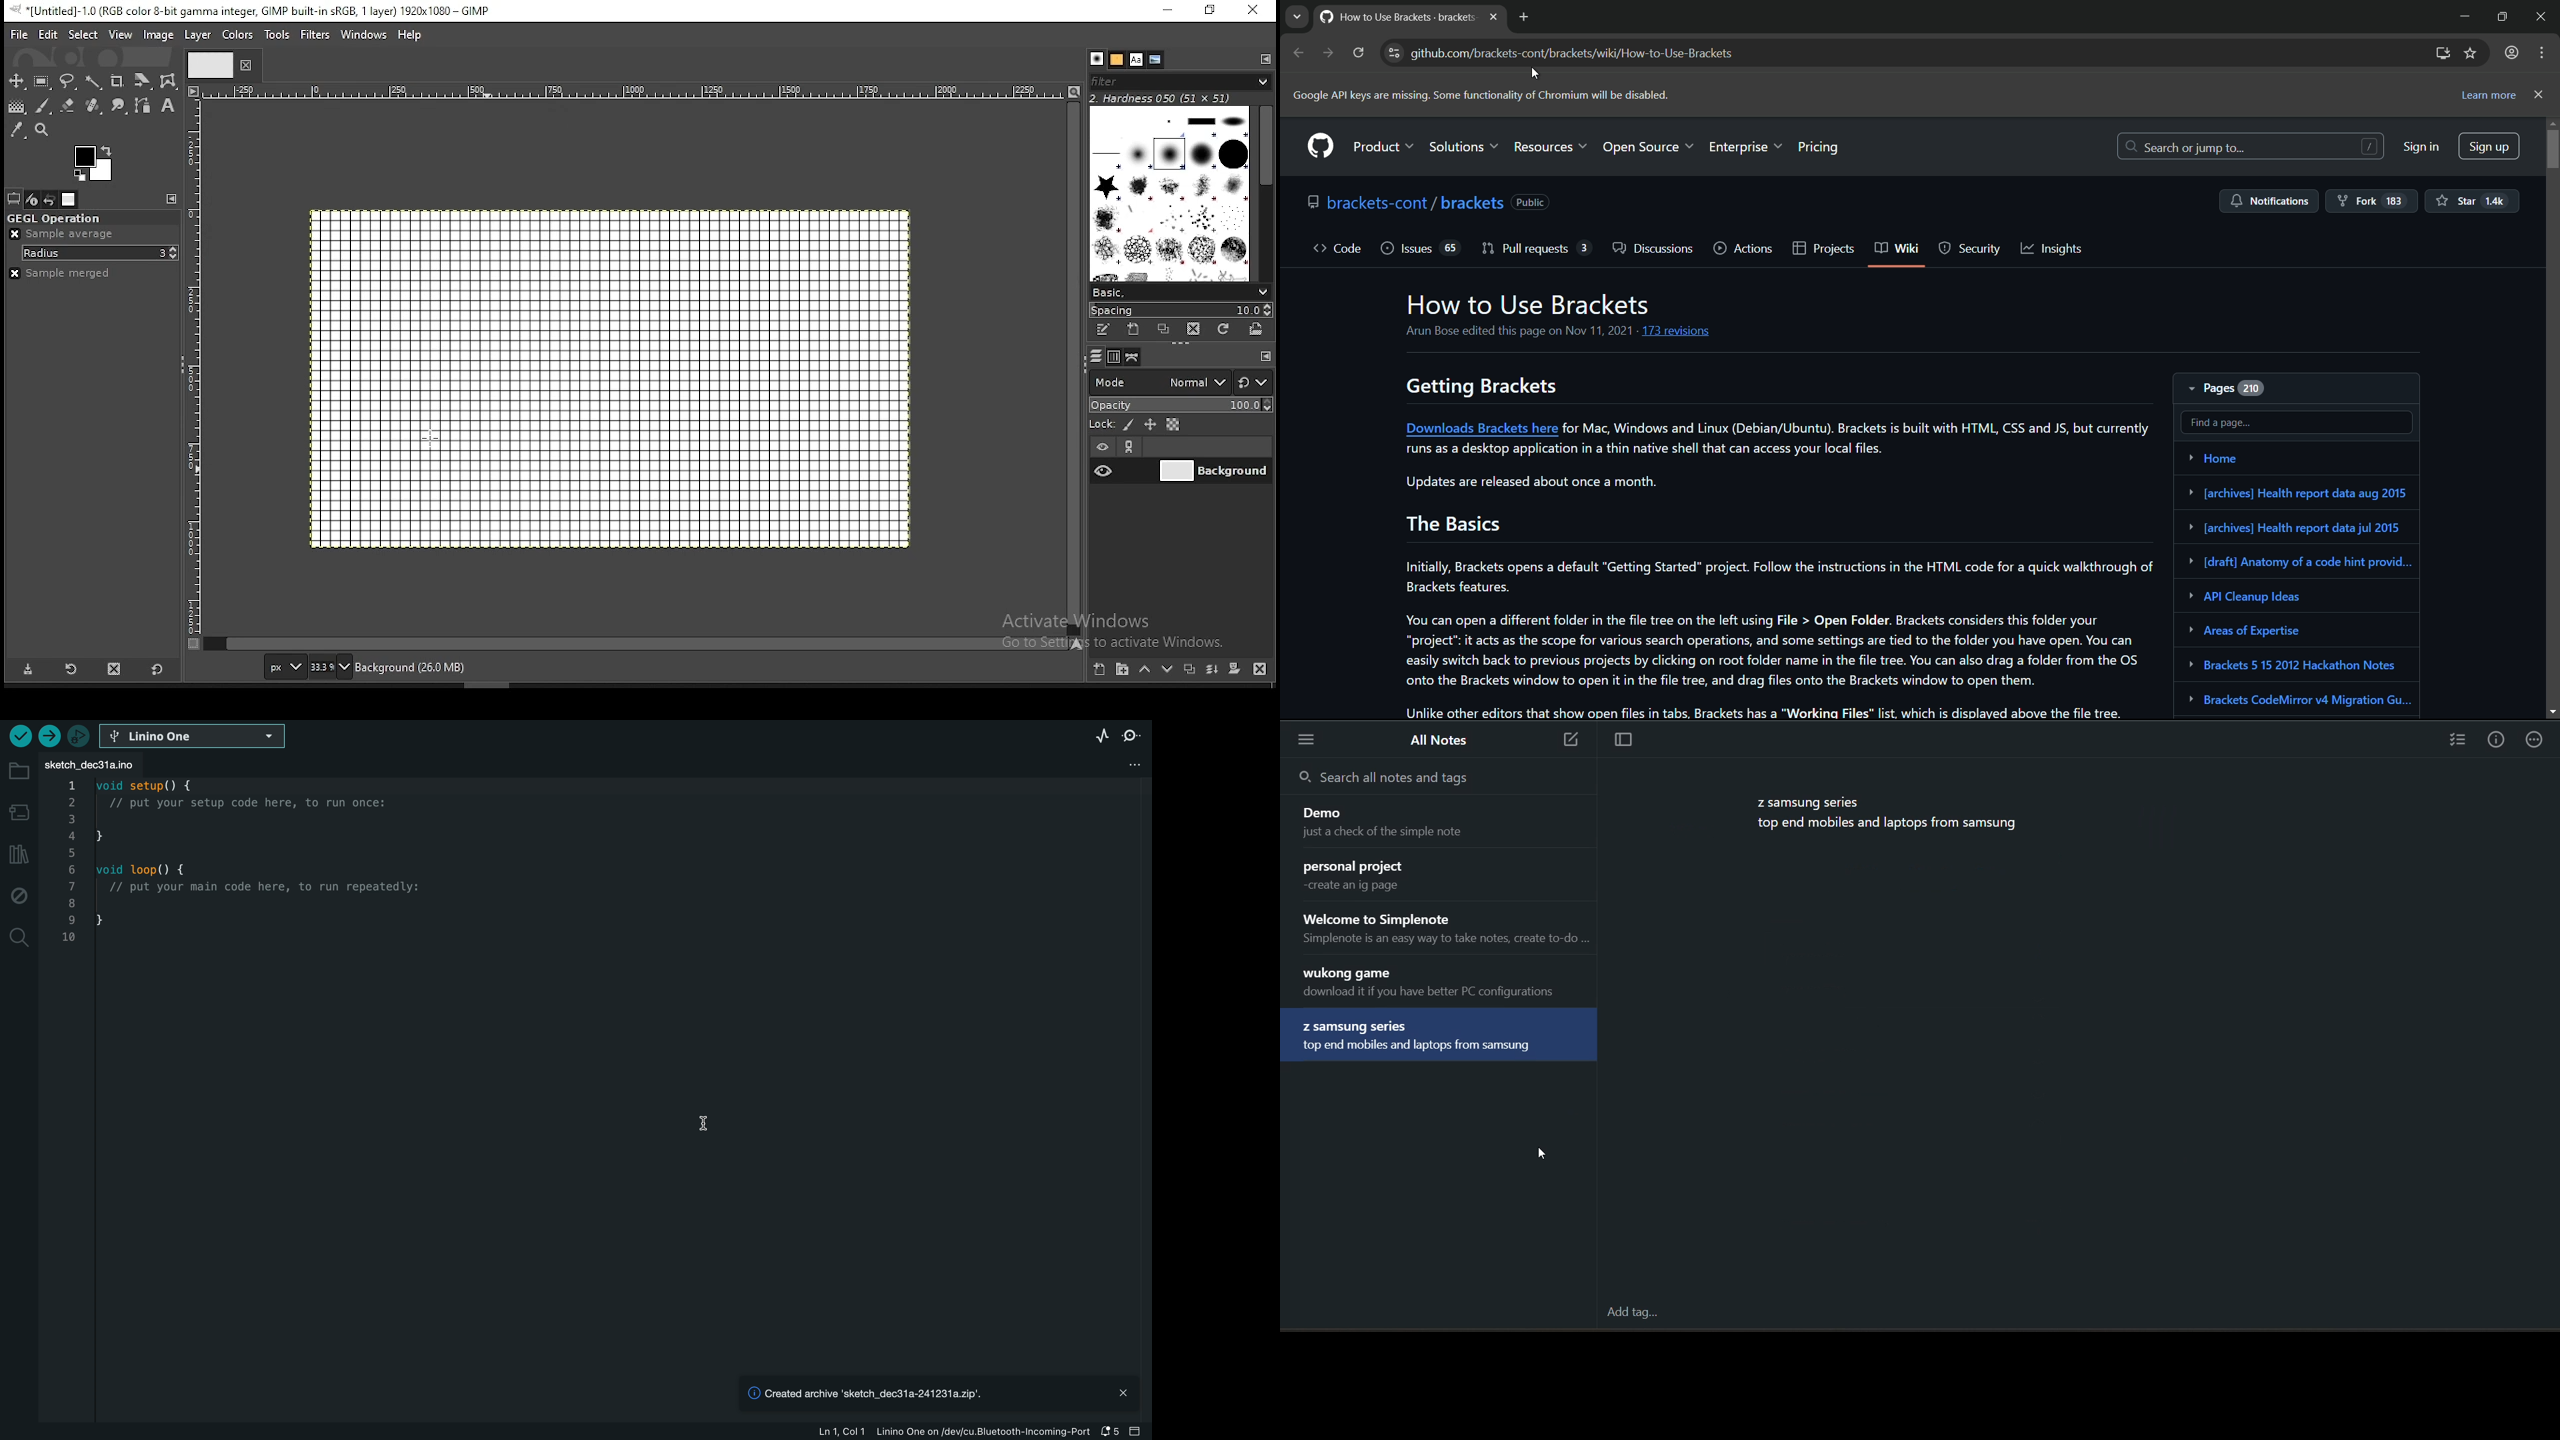  What do you see at coordinates (1357, 53) in the screenshot?
I see `reload` at bounding box center [1357, 53].